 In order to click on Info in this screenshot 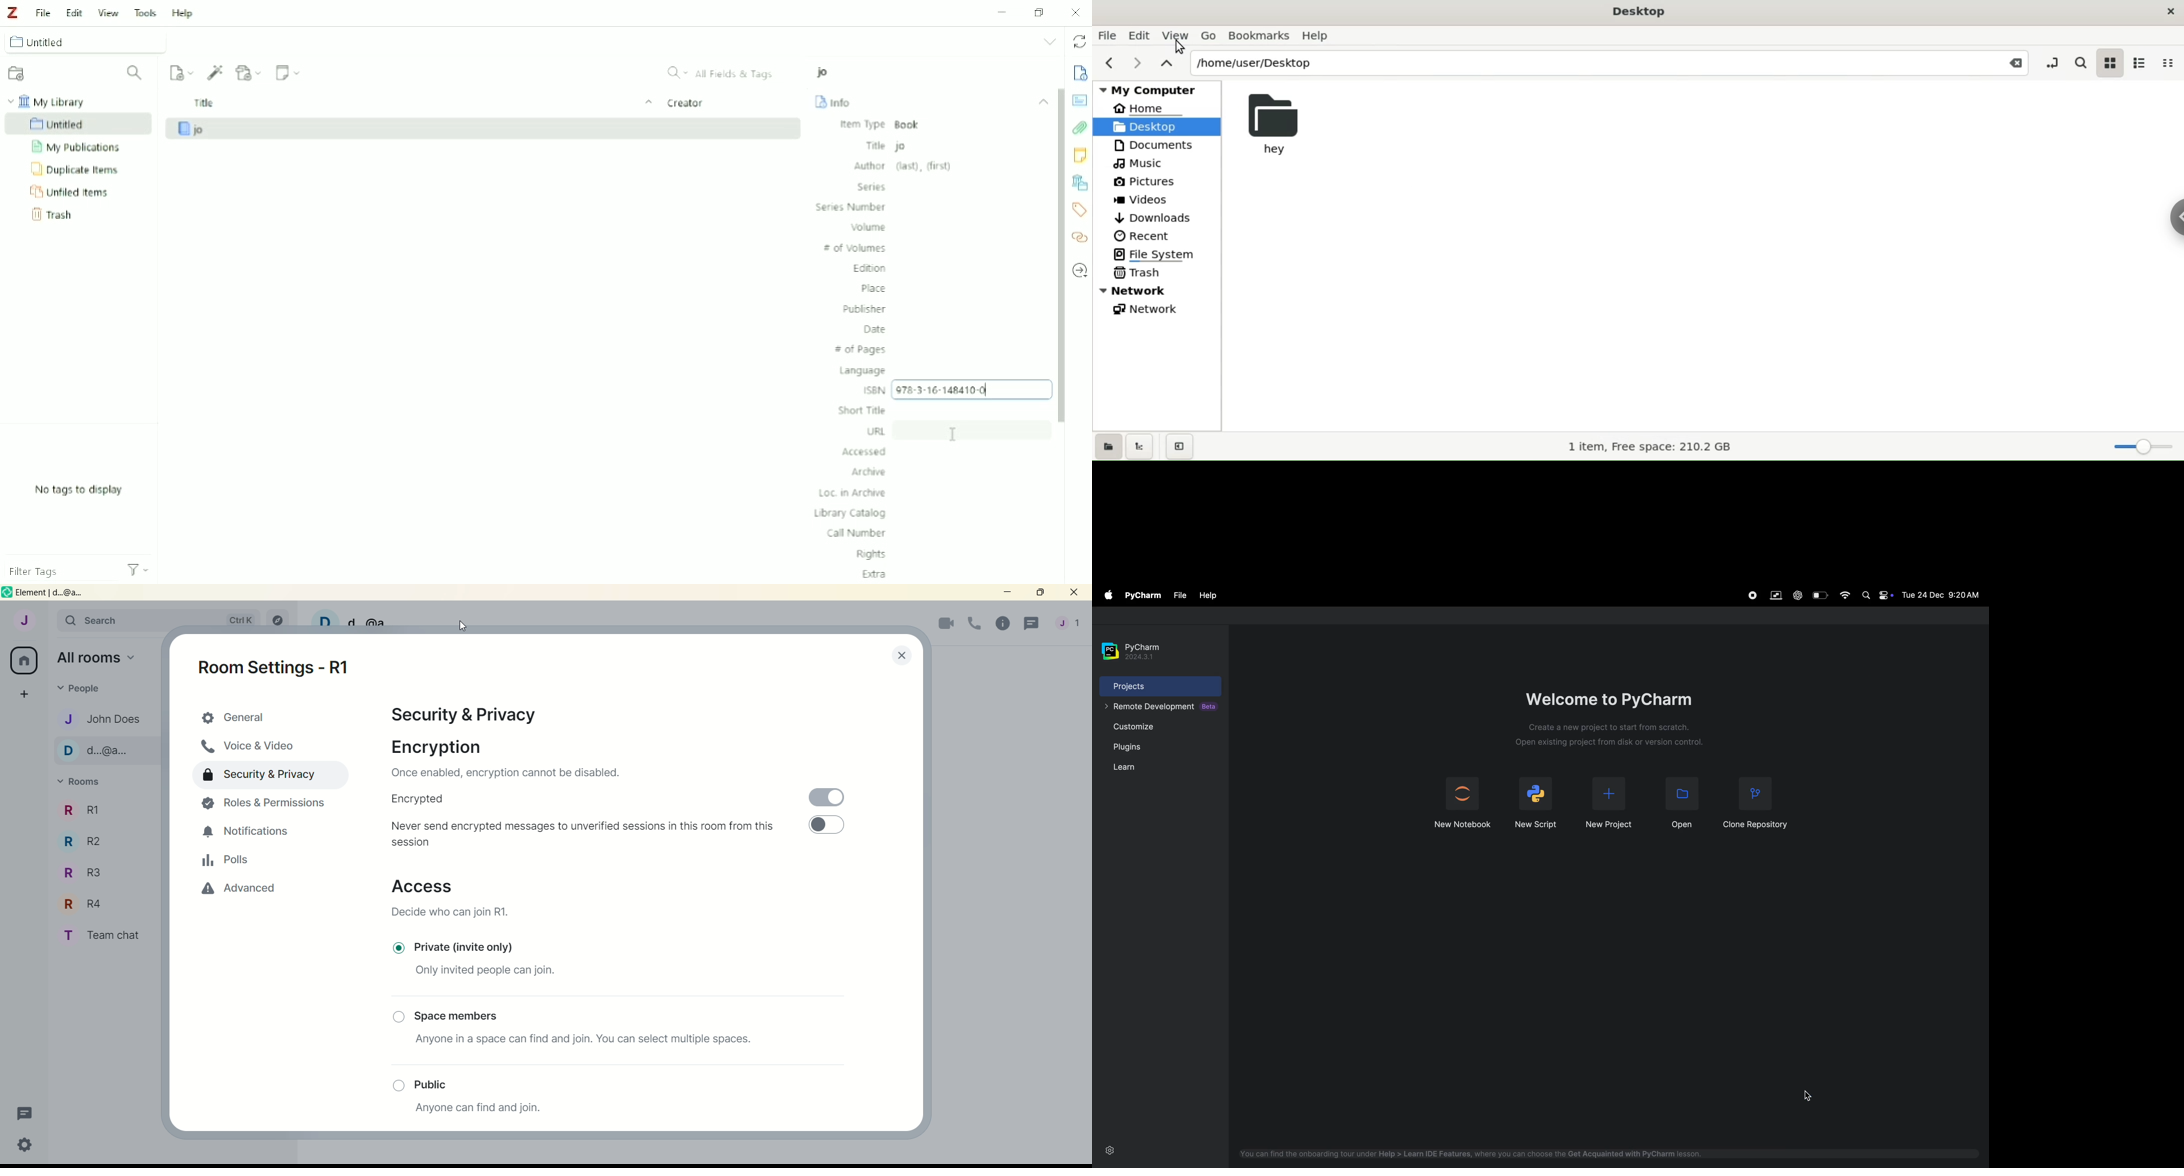, I will do `click(833, 102)`.